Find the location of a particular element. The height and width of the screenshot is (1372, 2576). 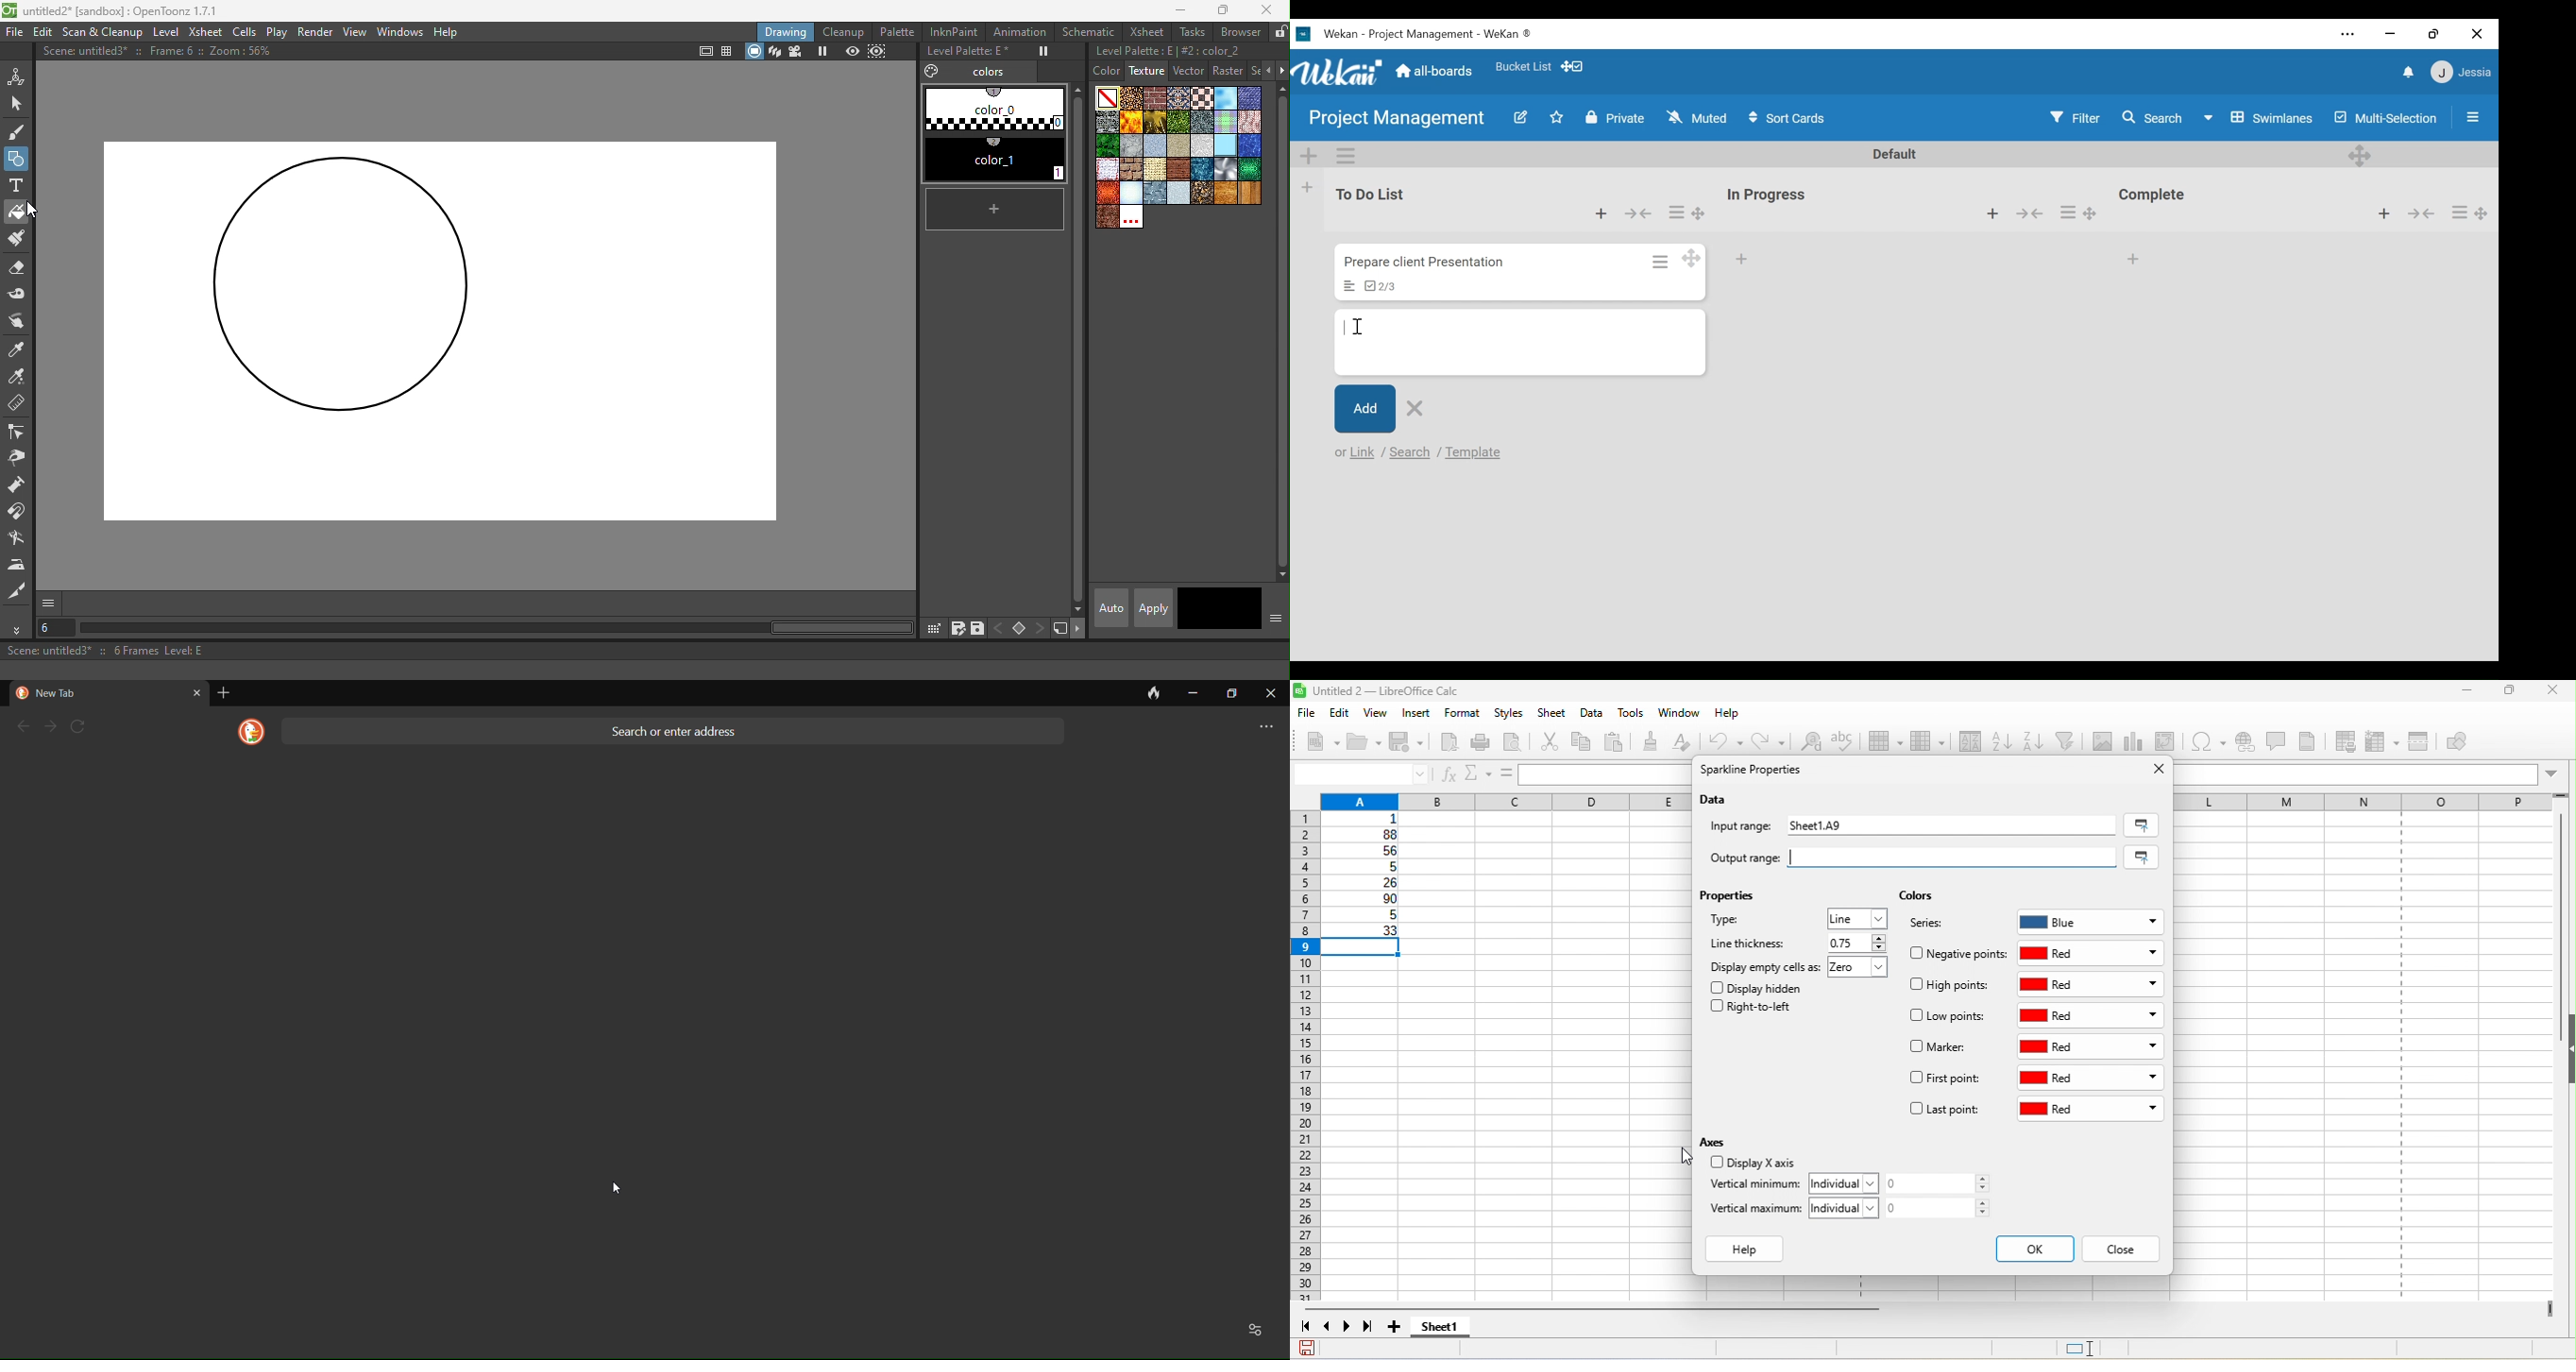

red is located at coordinates (2090, 1110).